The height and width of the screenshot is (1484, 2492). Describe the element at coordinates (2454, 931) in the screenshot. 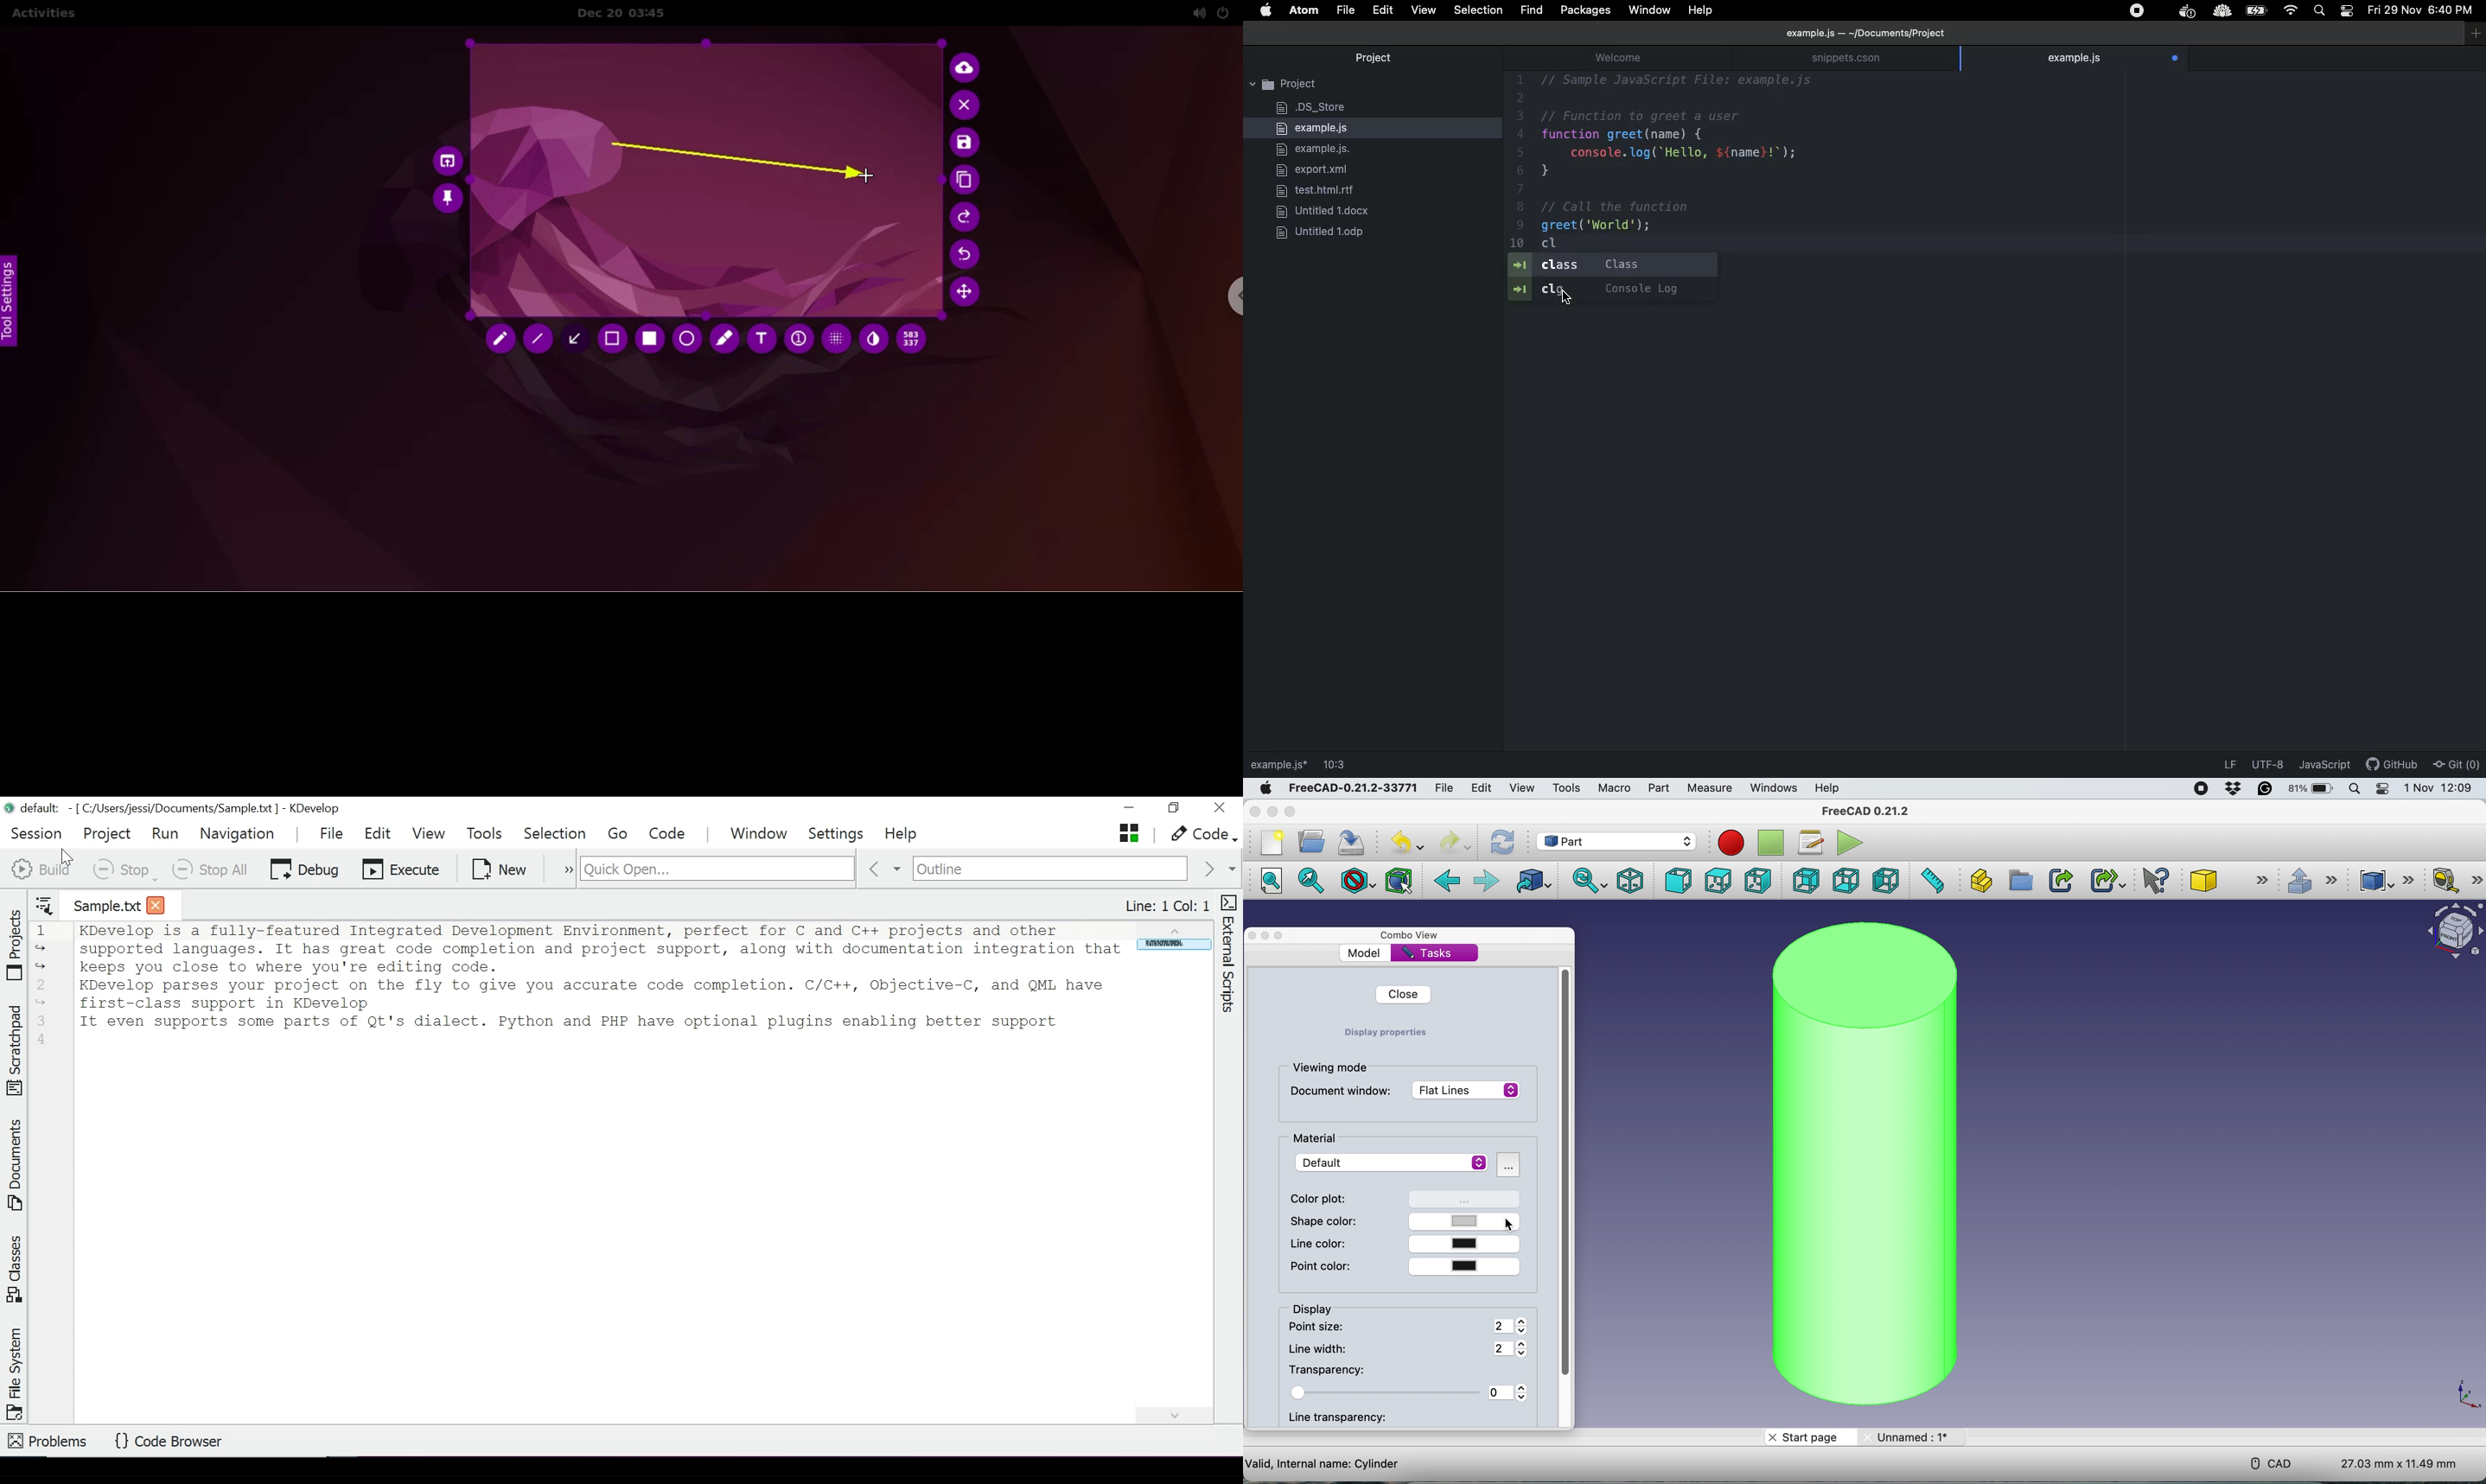

I see `object interface` at that location.